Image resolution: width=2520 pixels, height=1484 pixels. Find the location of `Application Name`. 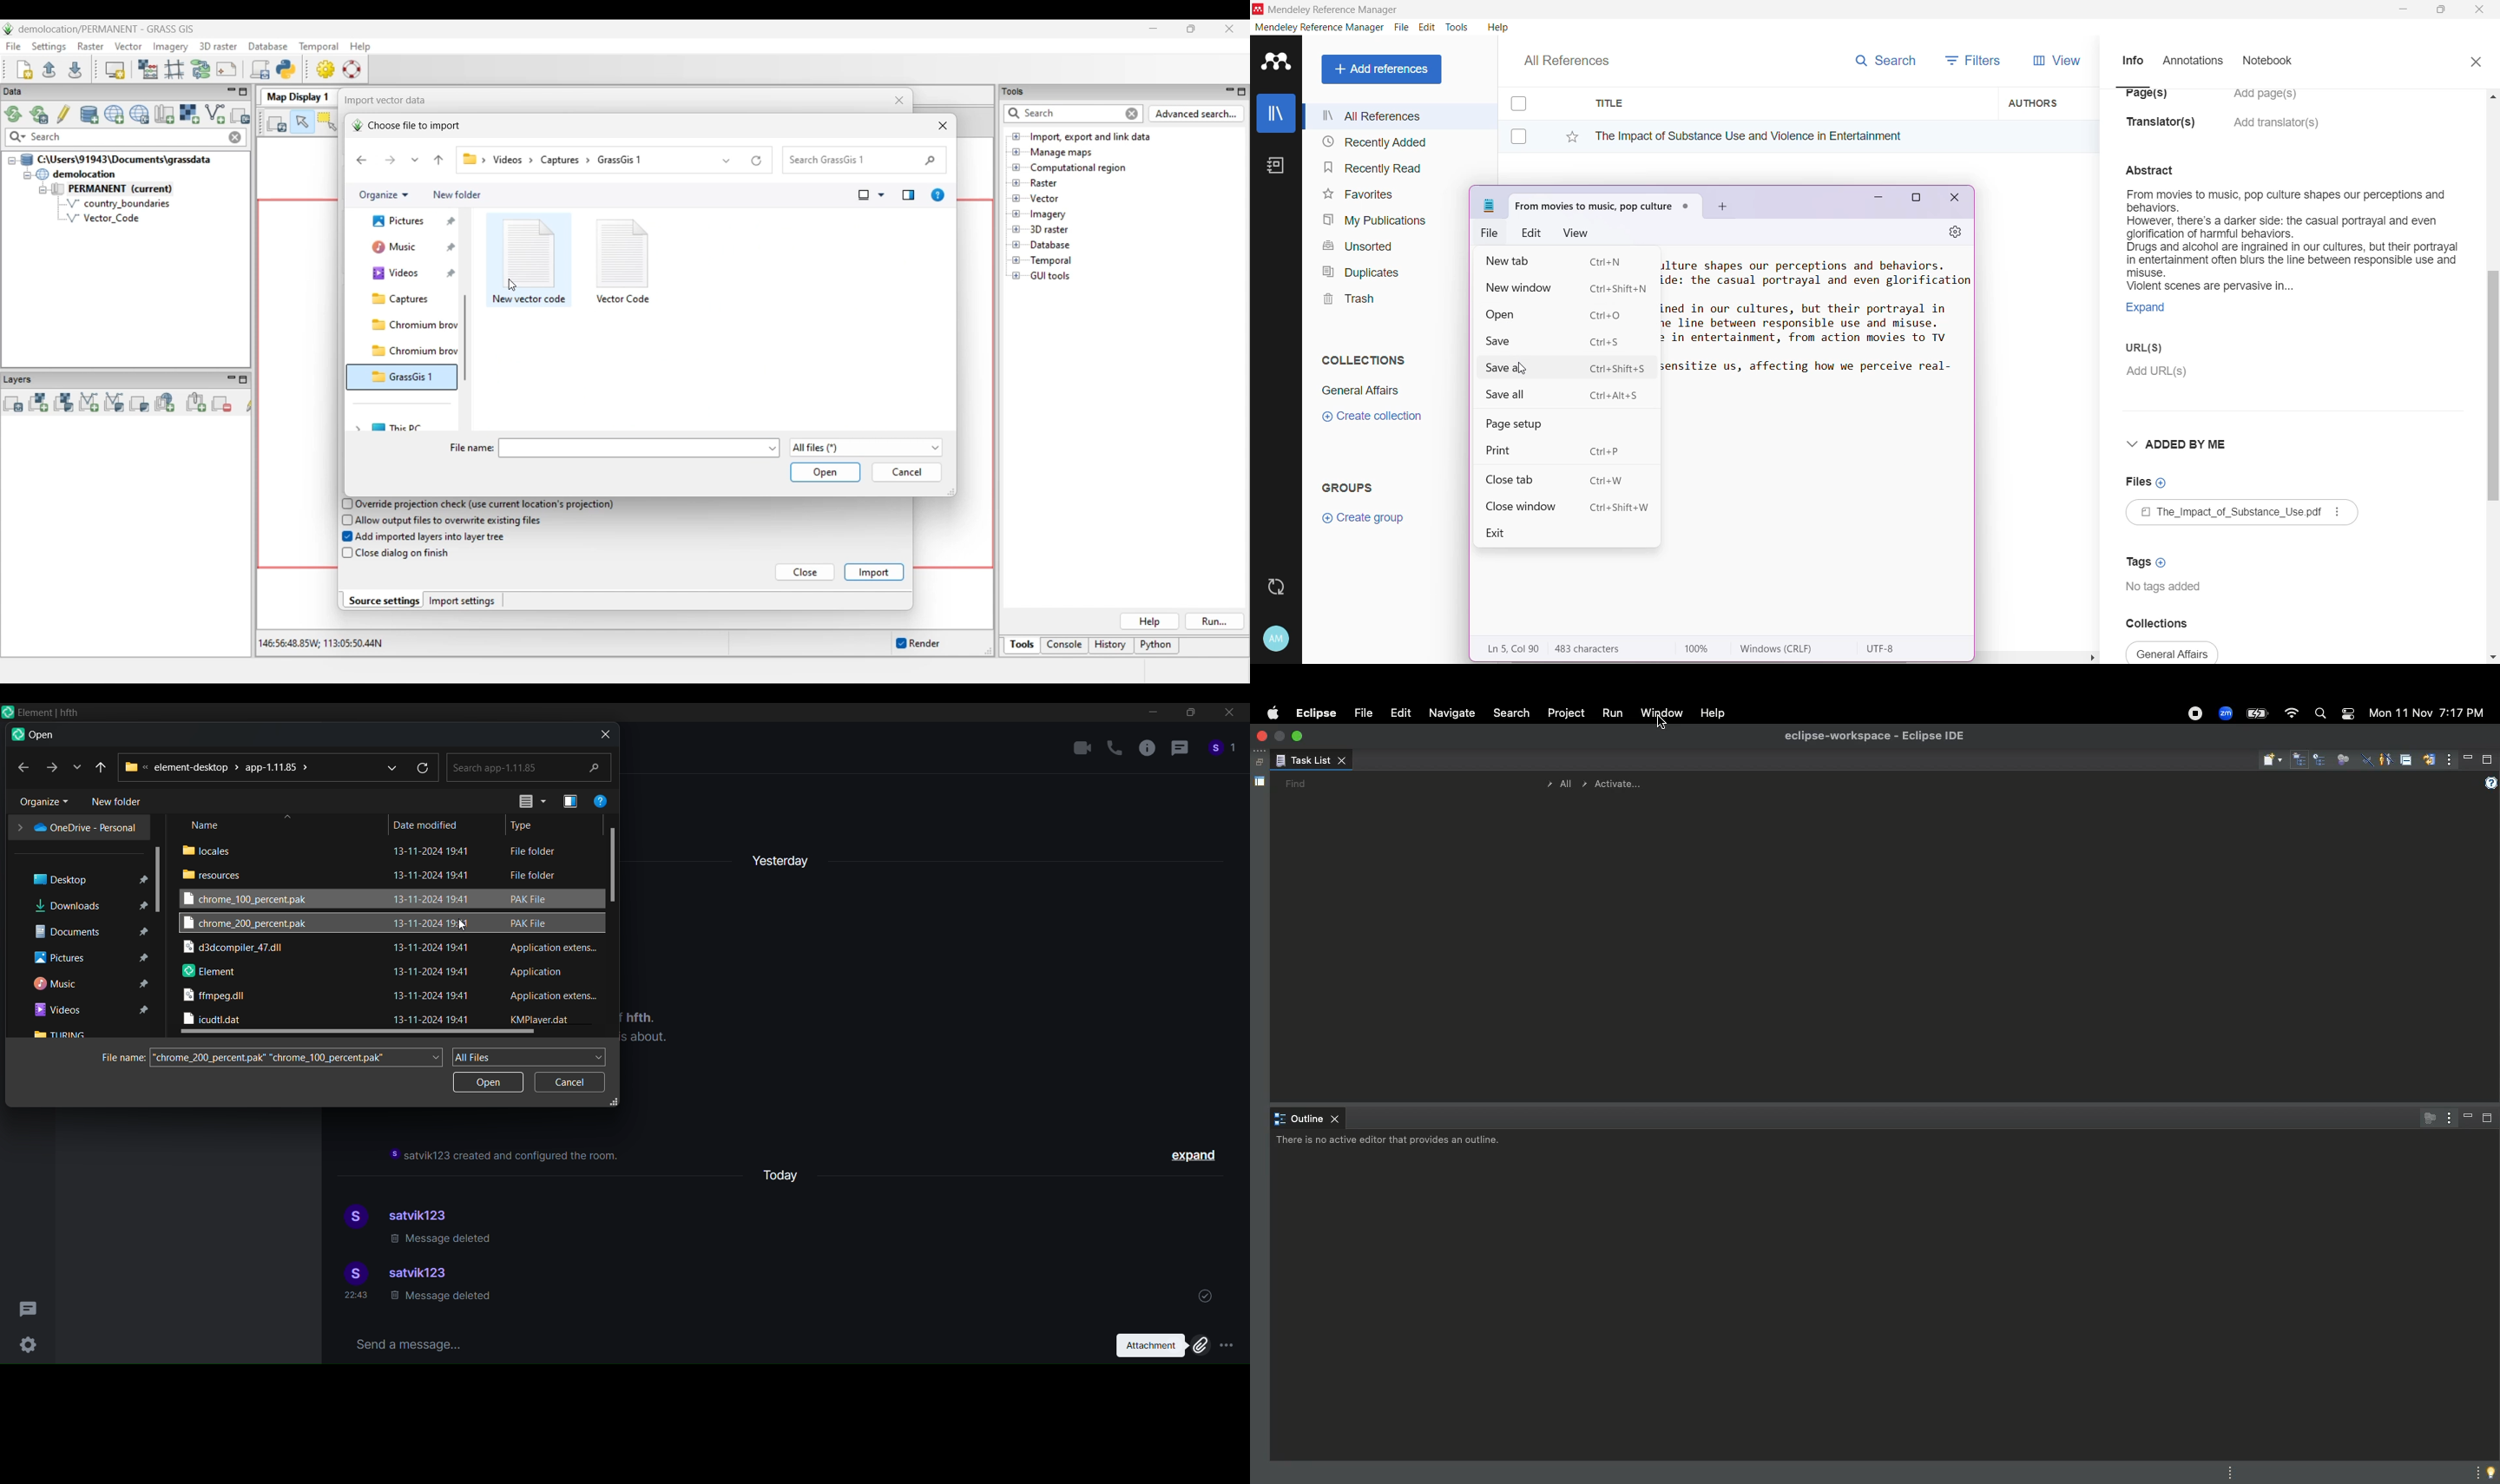

Application Name is located at coordinates (1327, 9).